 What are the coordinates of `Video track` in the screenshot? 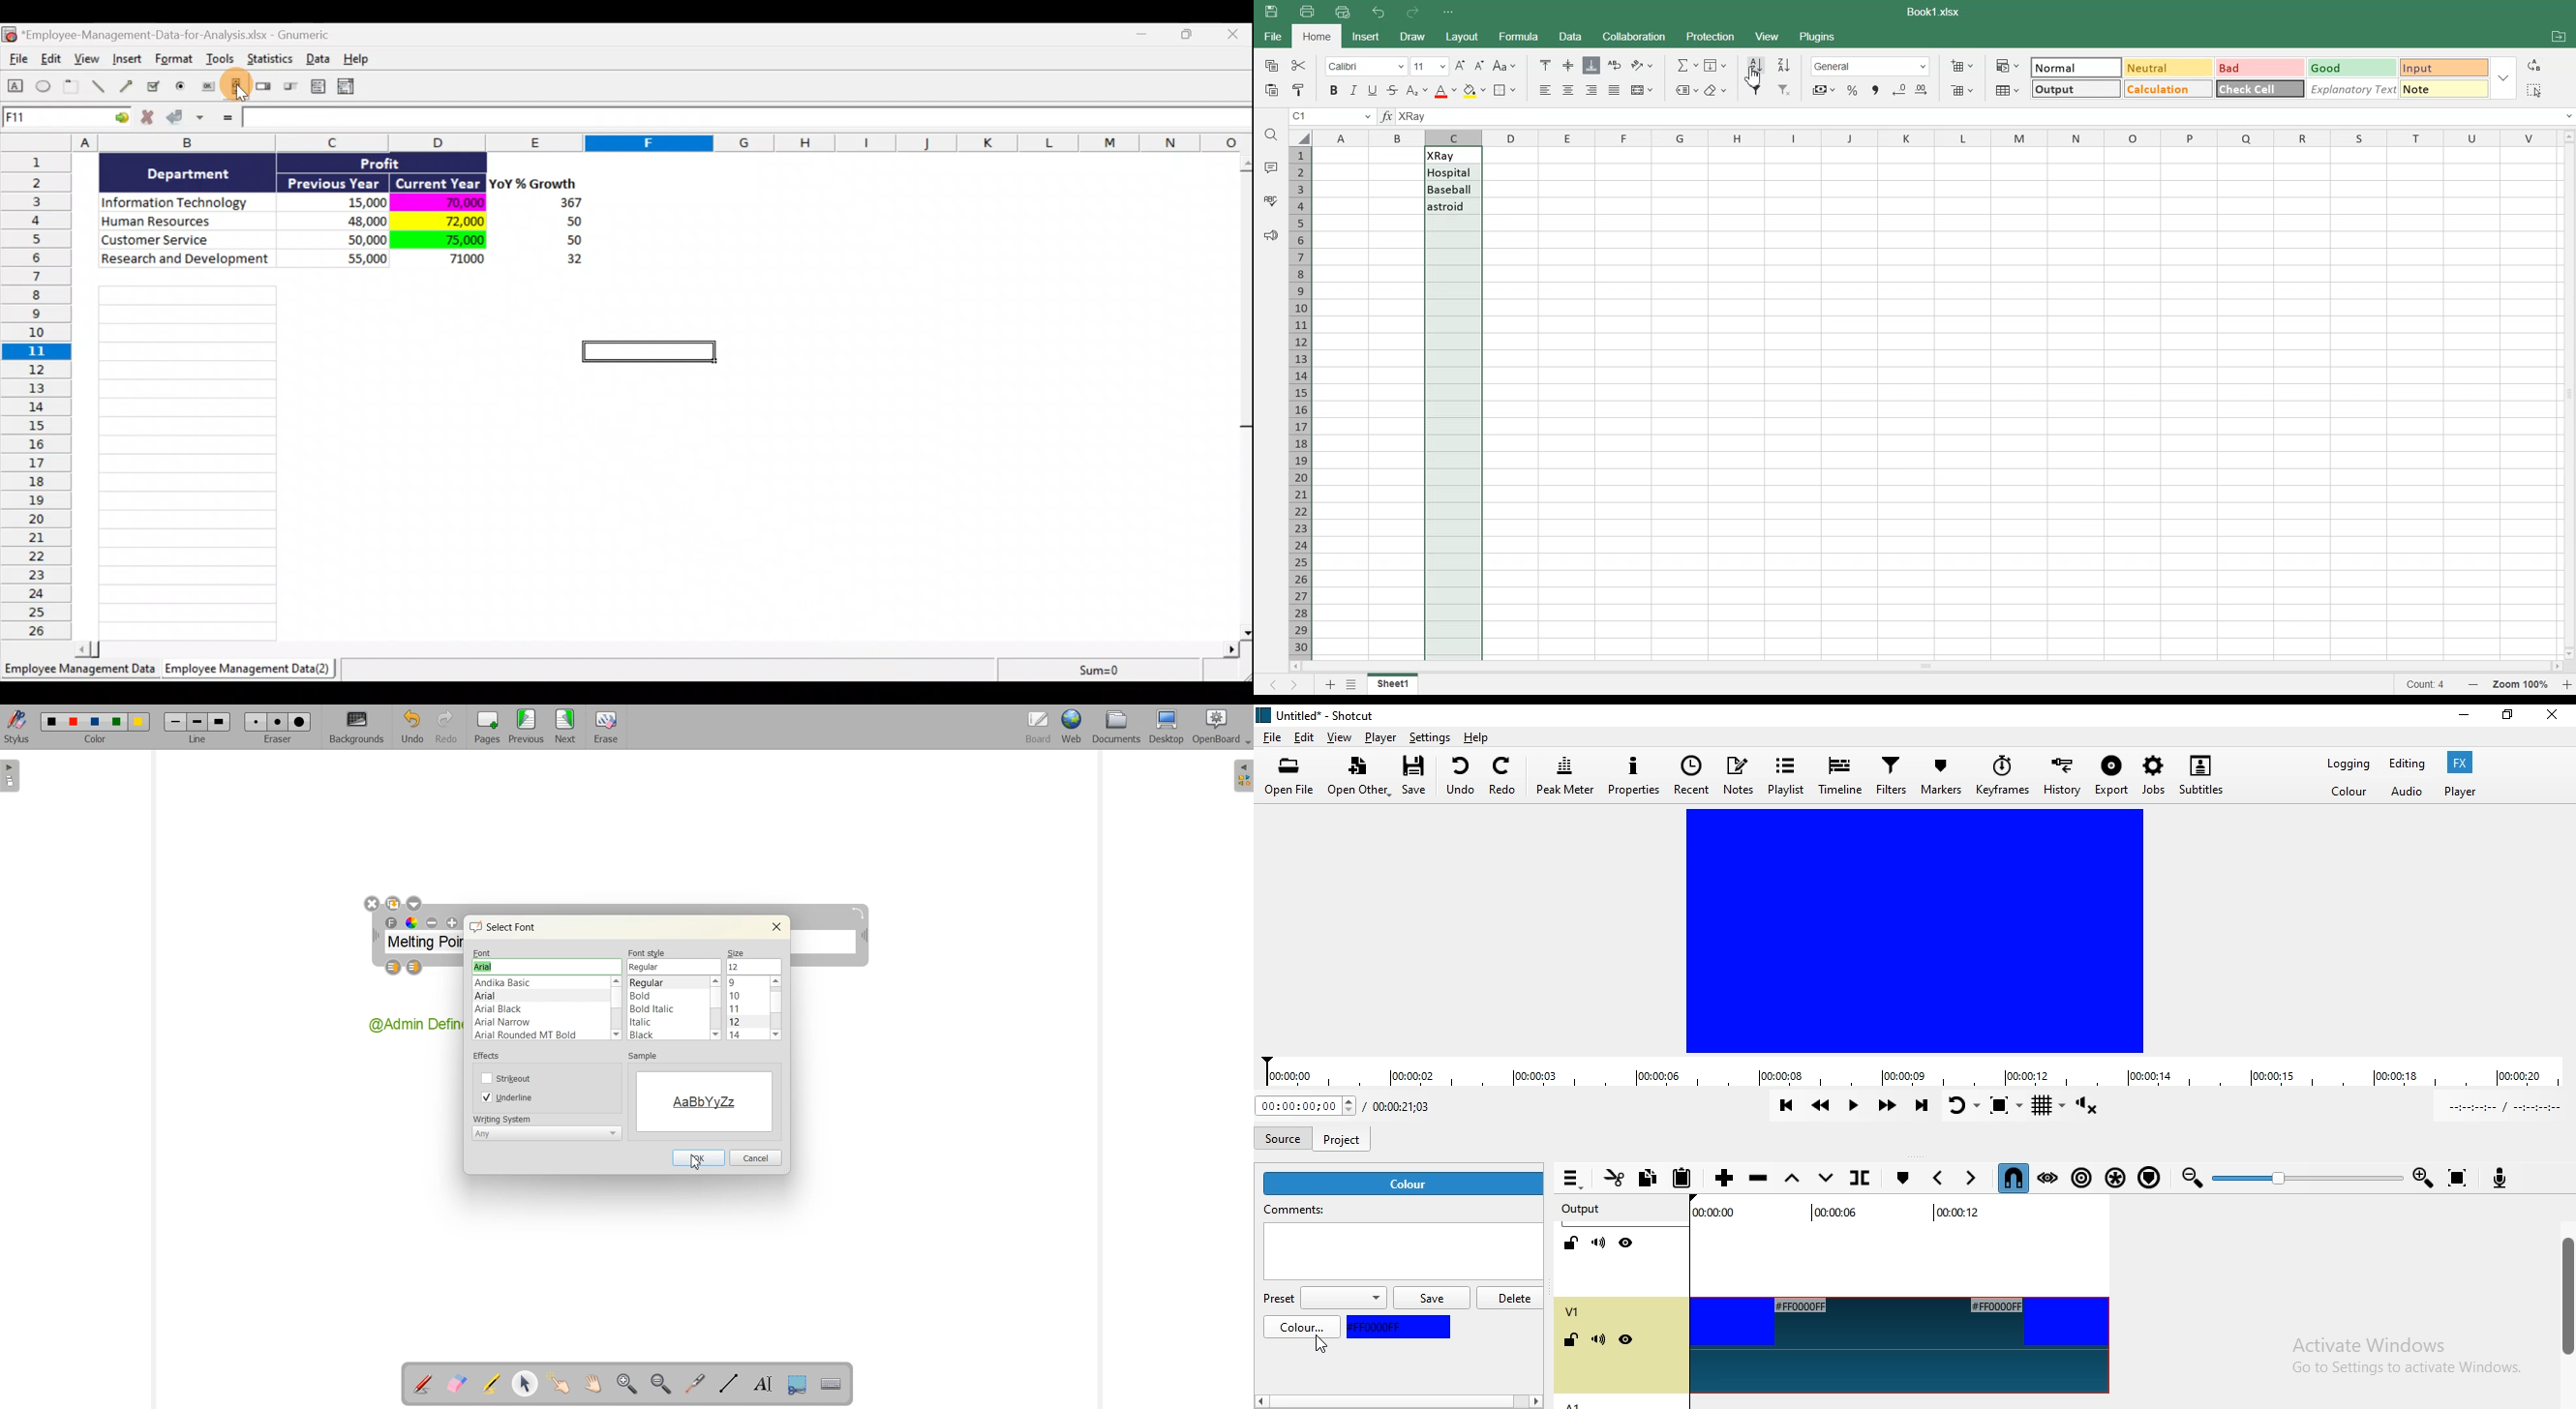 It's located at (1893, 1249).